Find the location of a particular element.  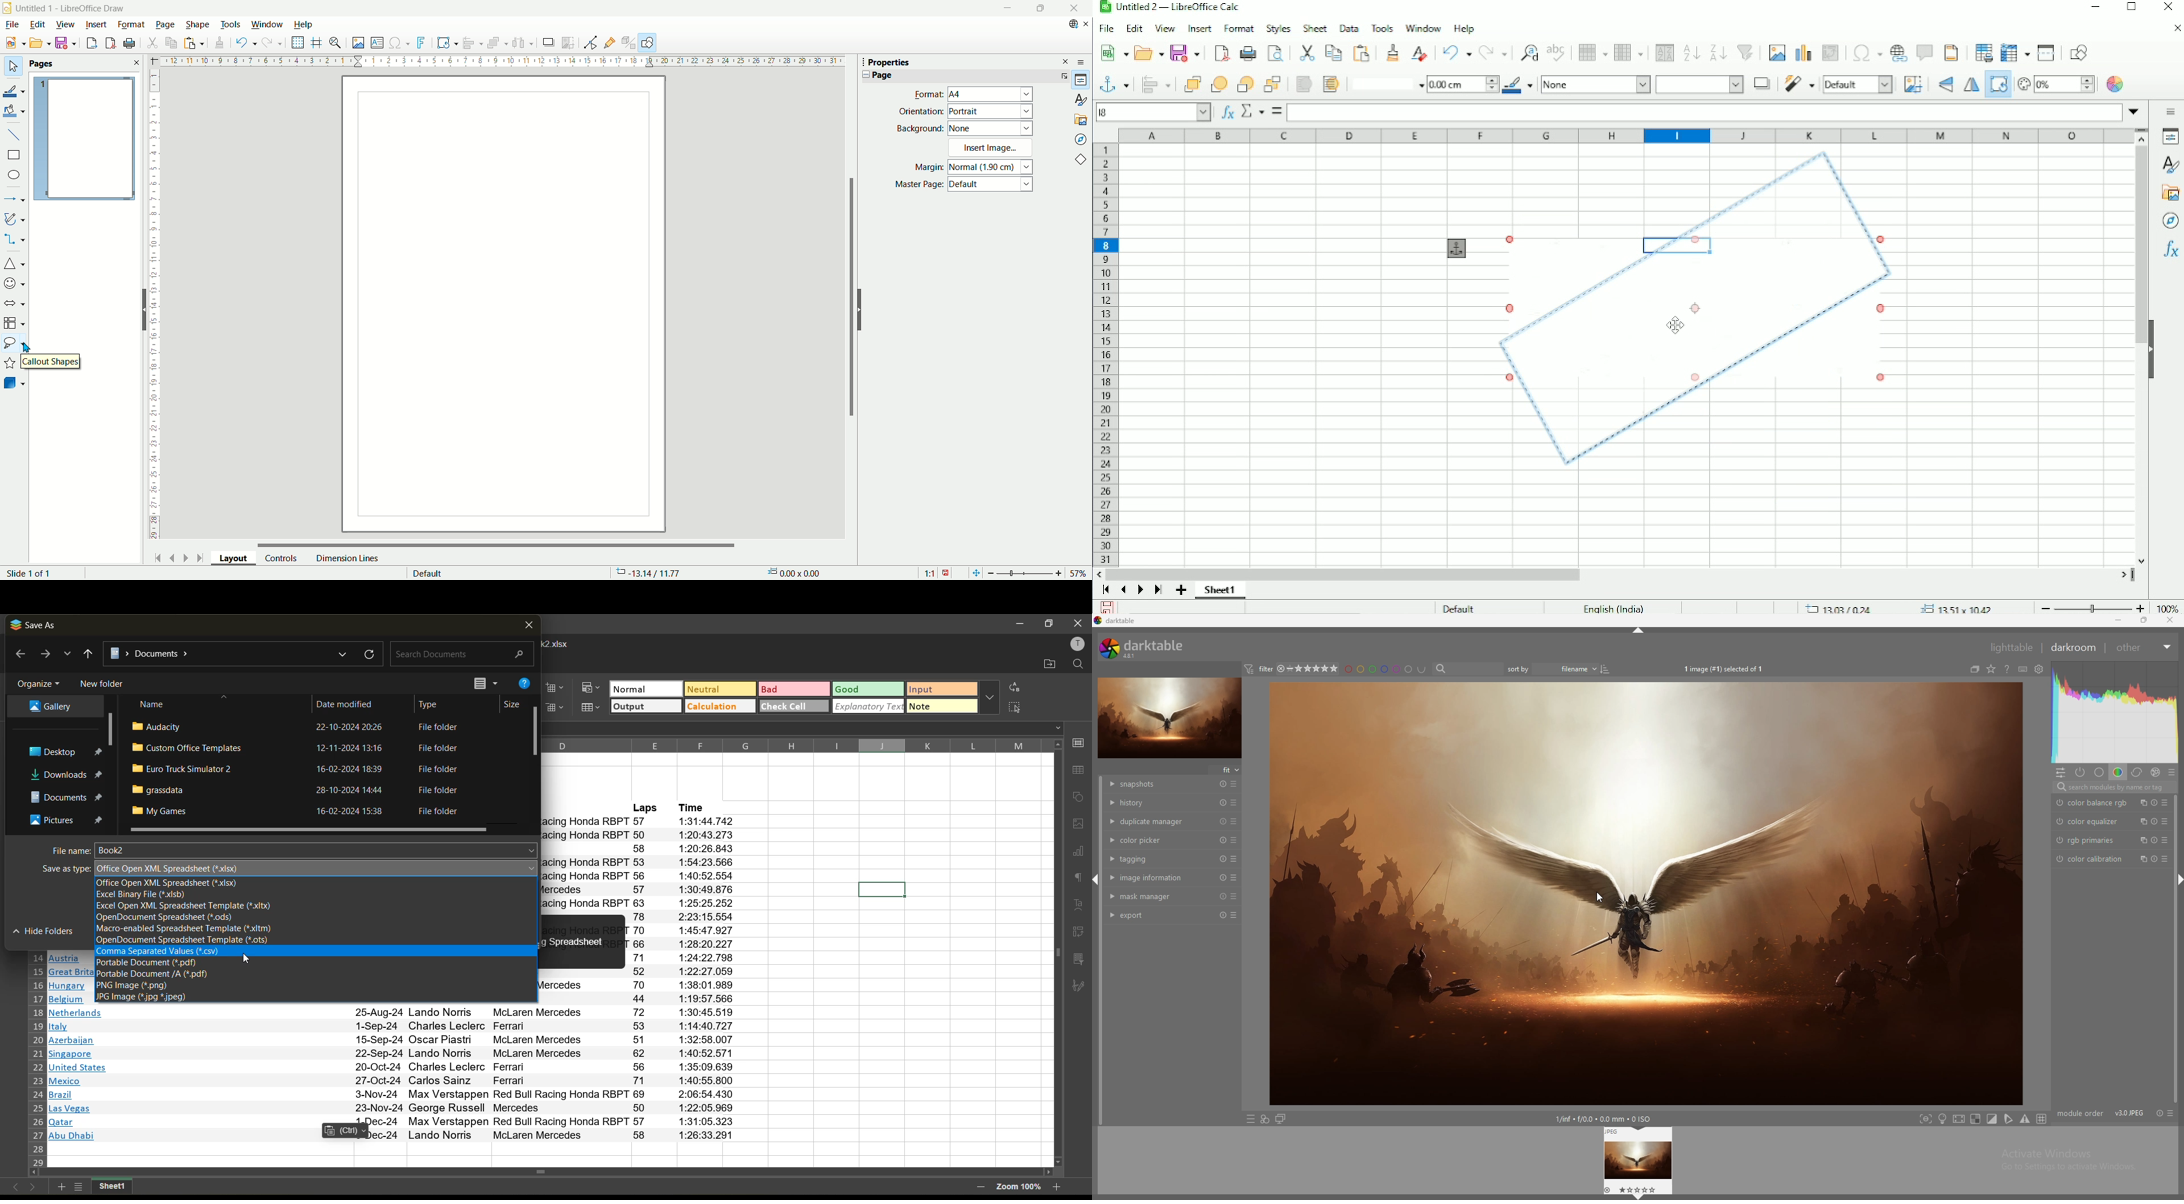

toggle grid lines is located at coordinates (2042, 1119).